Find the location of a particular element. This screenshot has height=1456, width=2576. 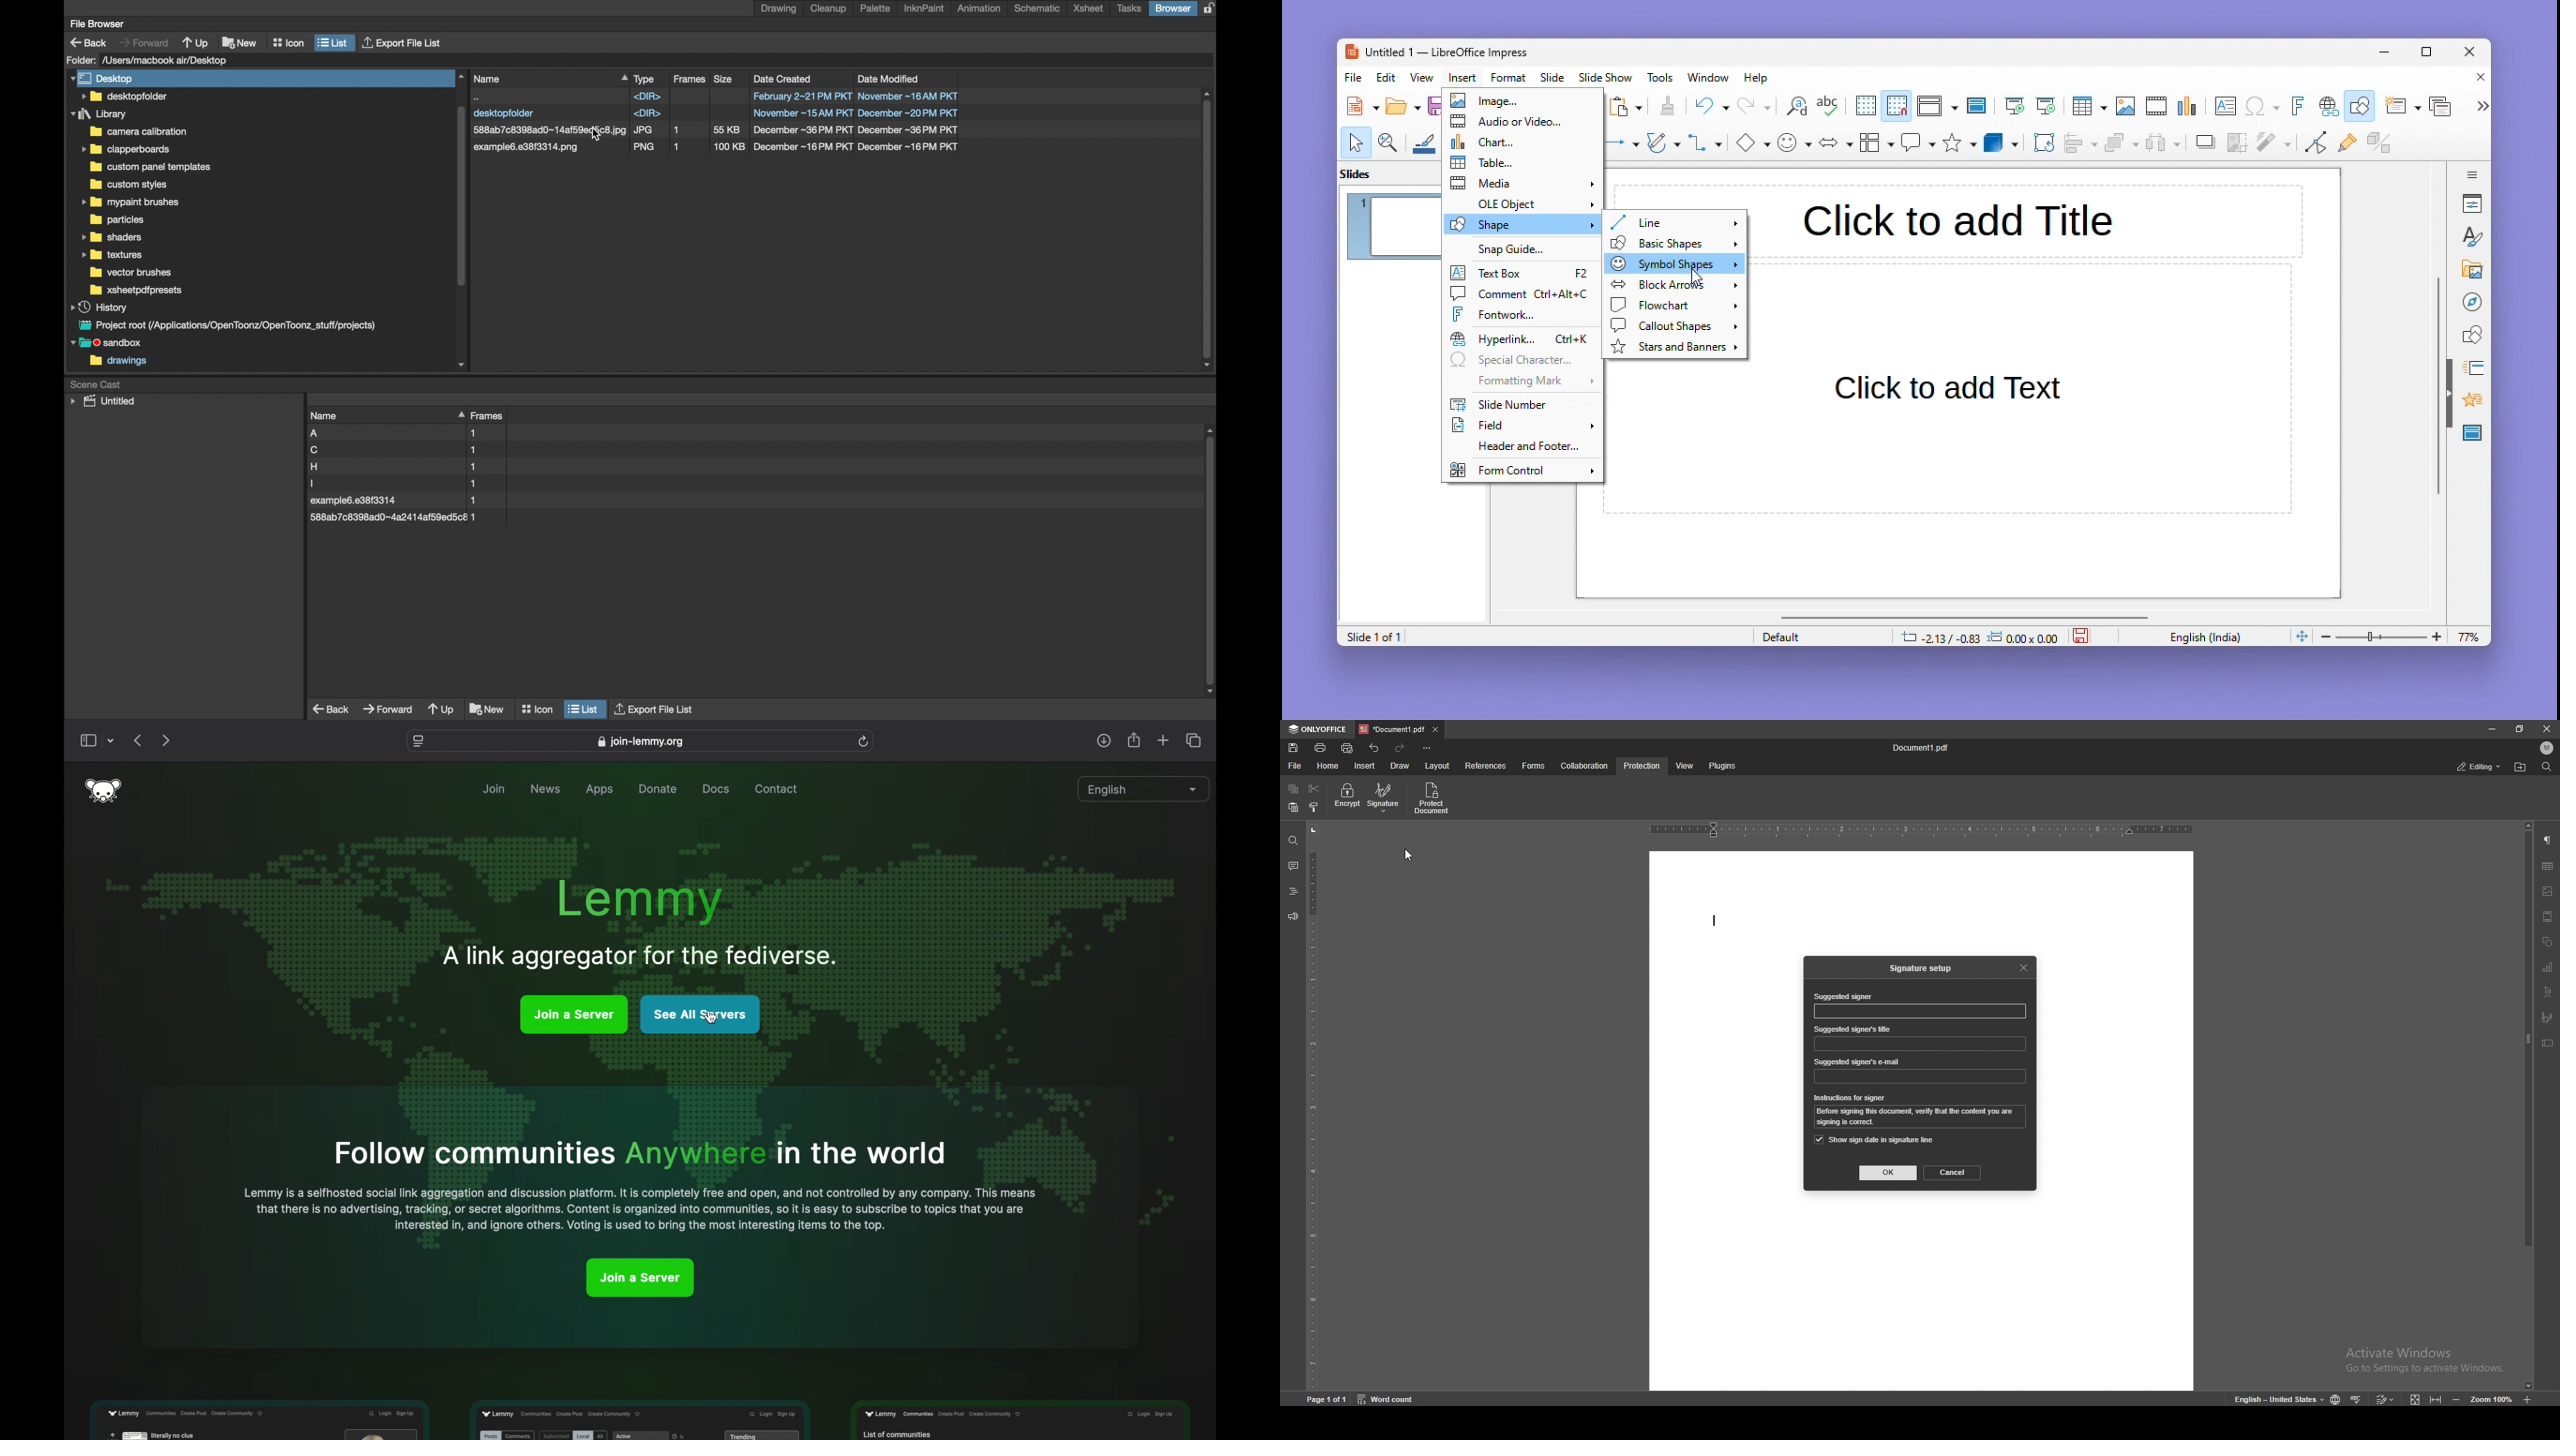

Stars and banners is located at coordinates (1674, 347).